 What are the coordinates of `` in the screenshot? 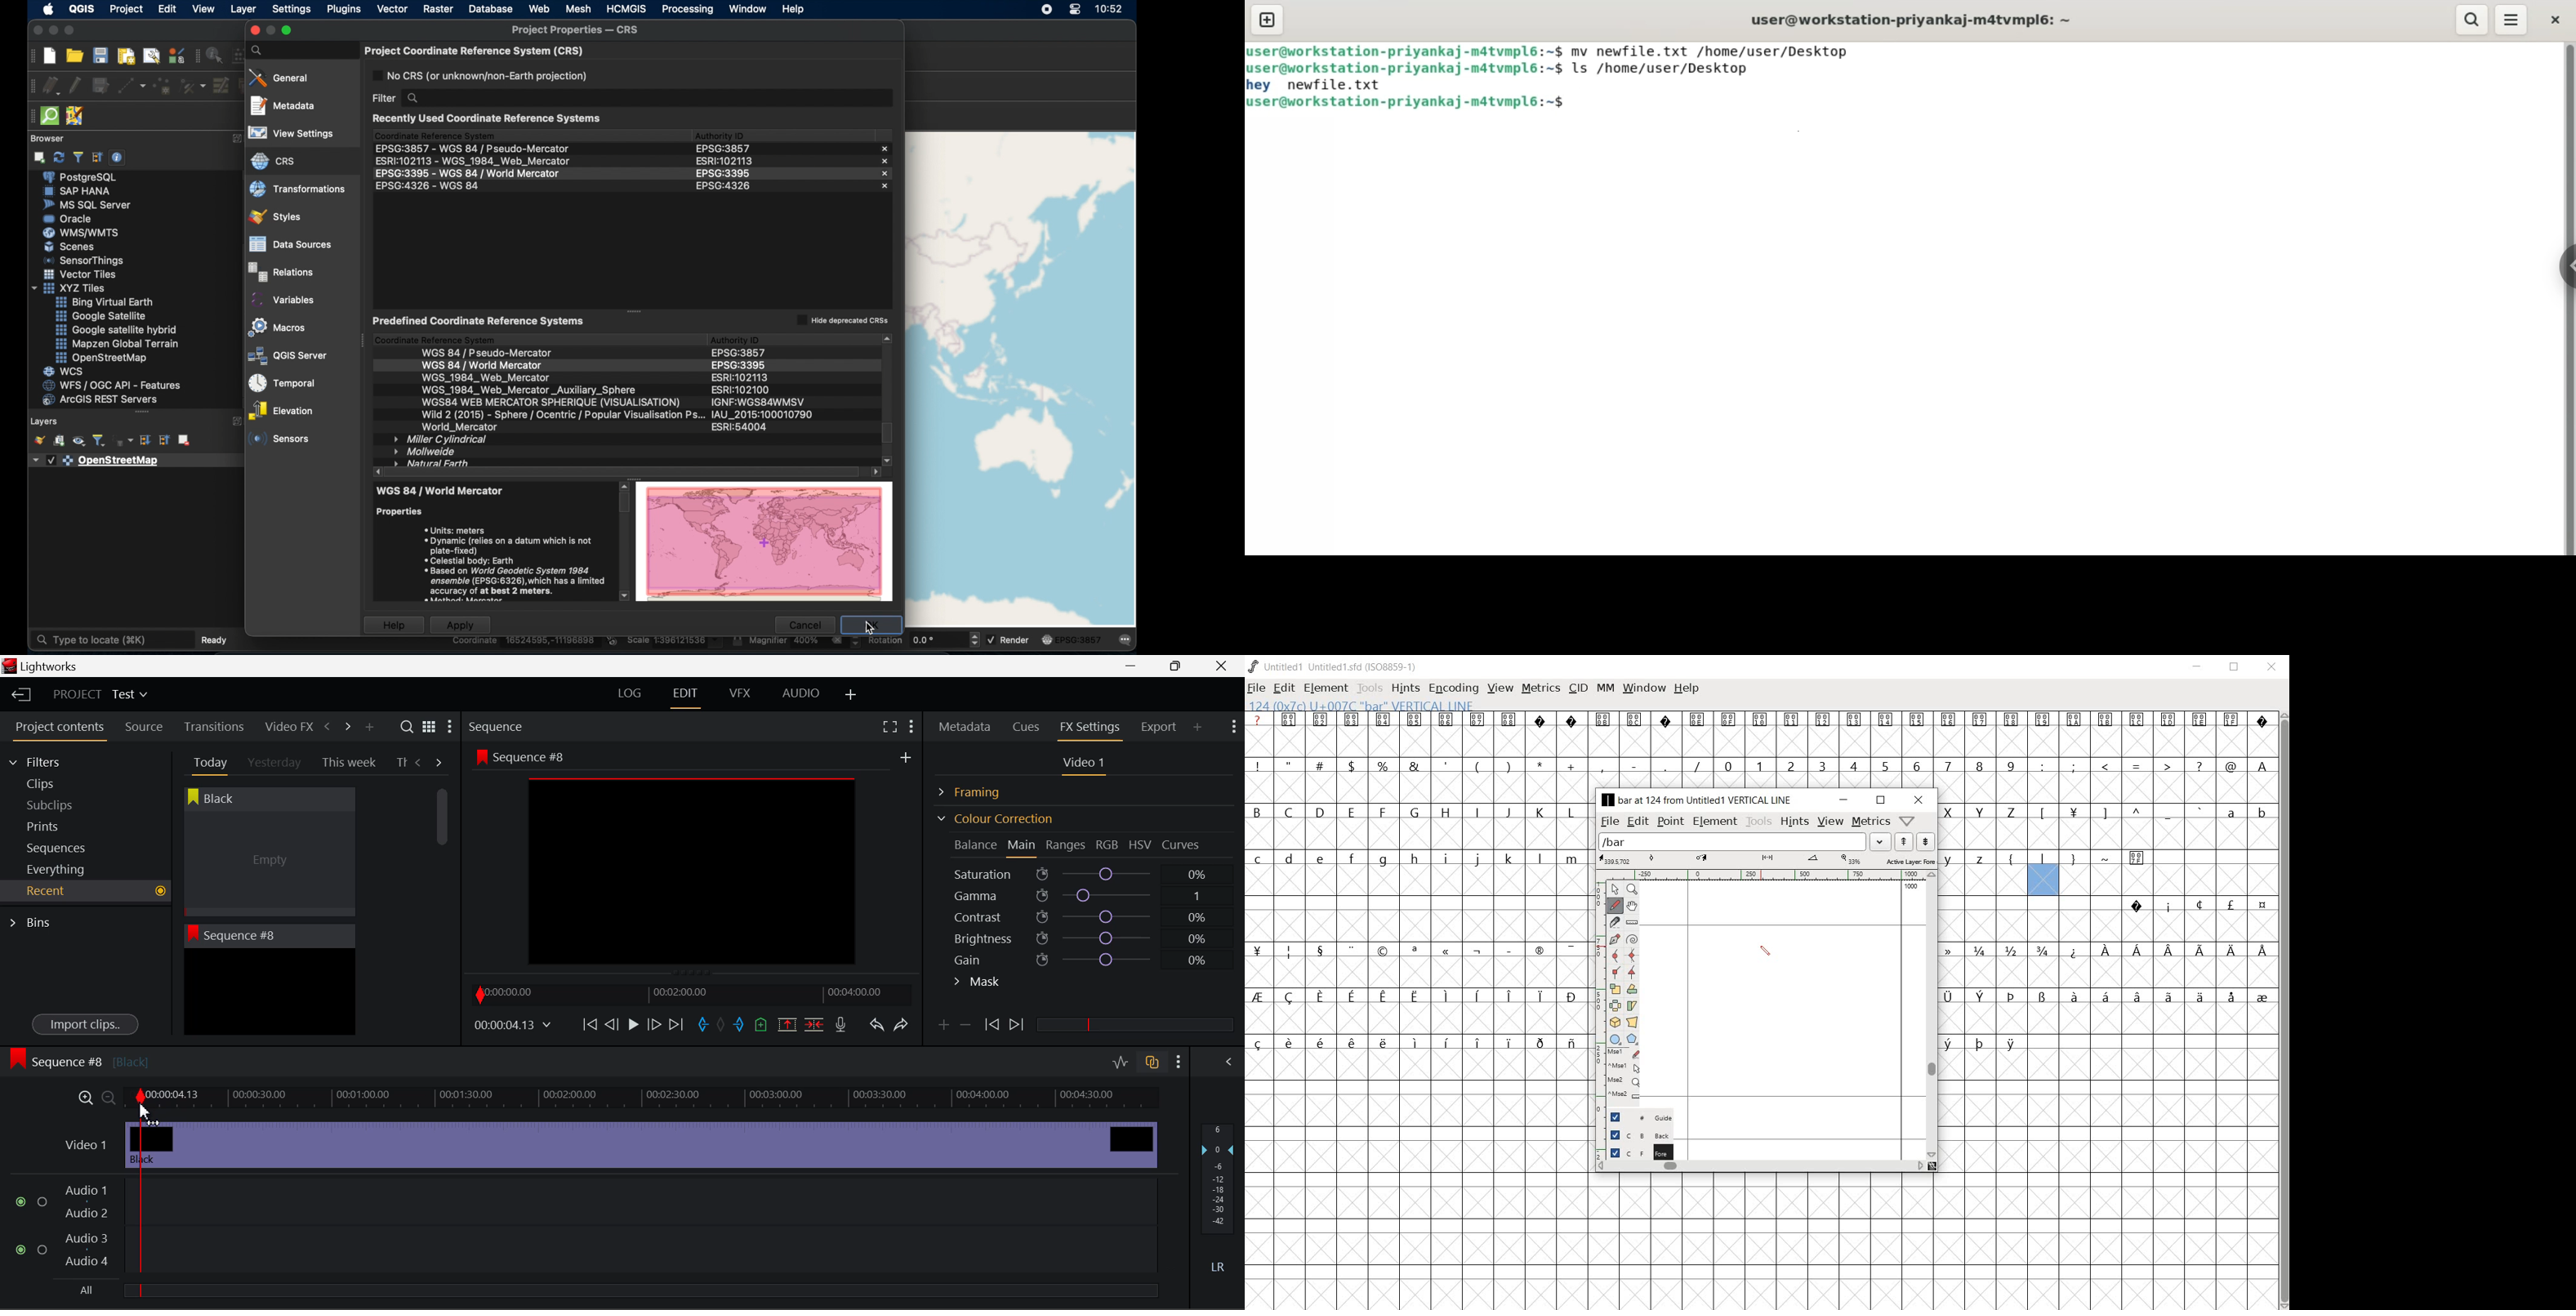 It's located at (104, 303).